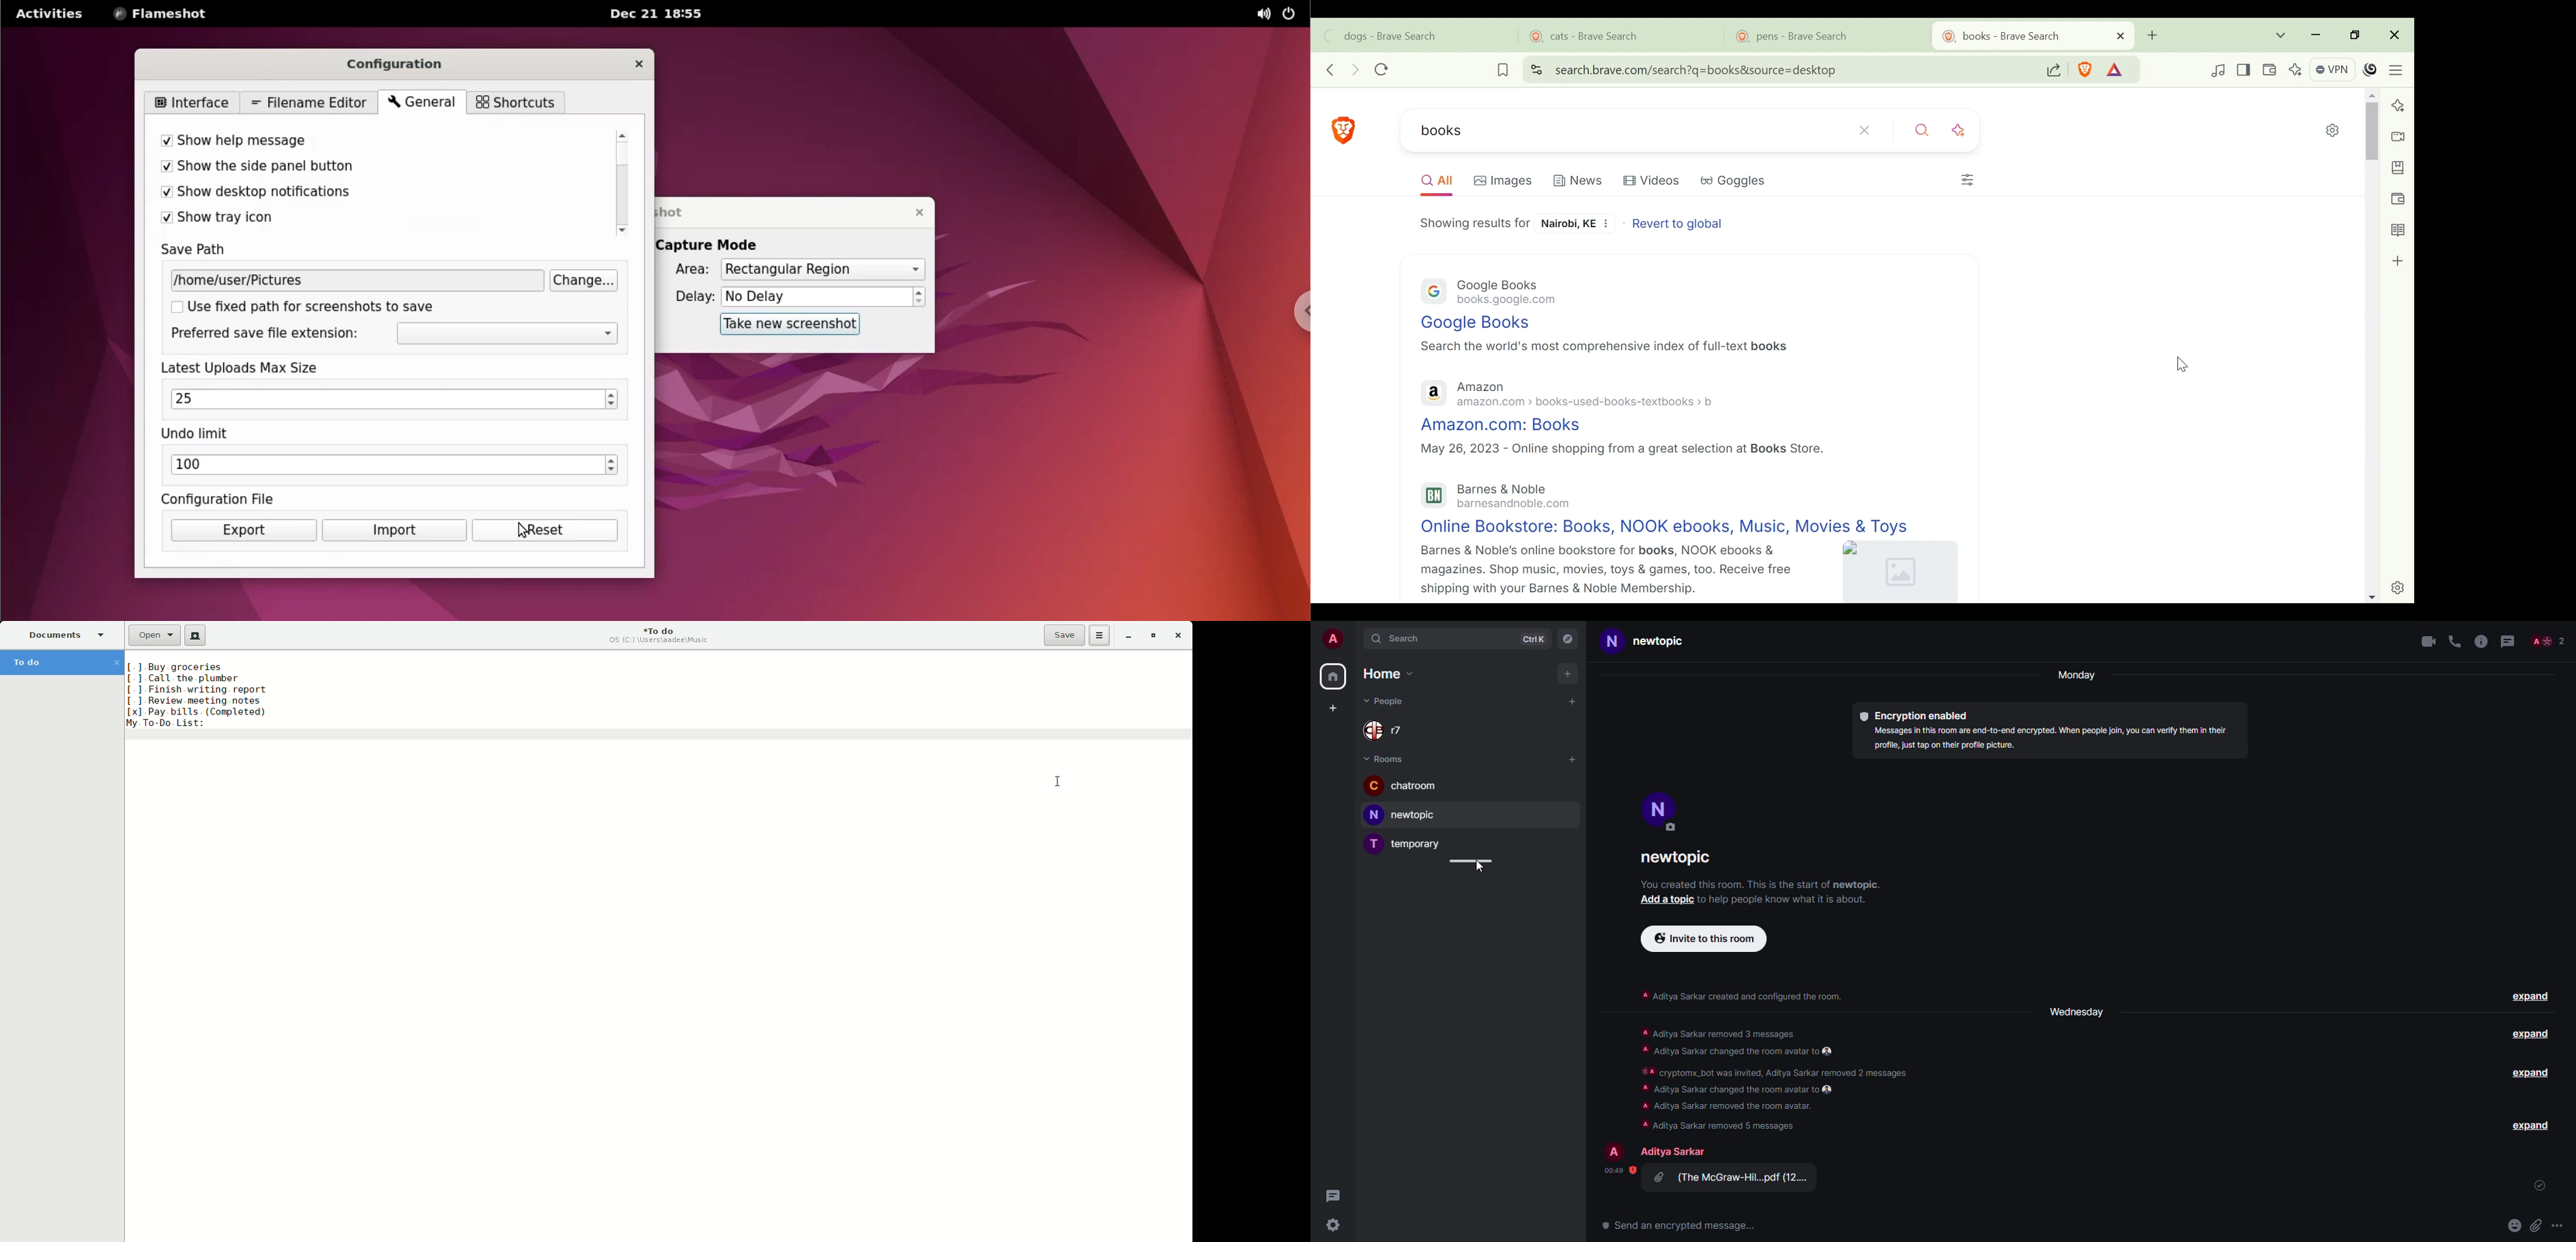 This screenshot has height=1260, width=2576. What do you see at coordinates (2538, 1226) in the screenshot?
I see `attach` at bounding box center [2538, 1226].